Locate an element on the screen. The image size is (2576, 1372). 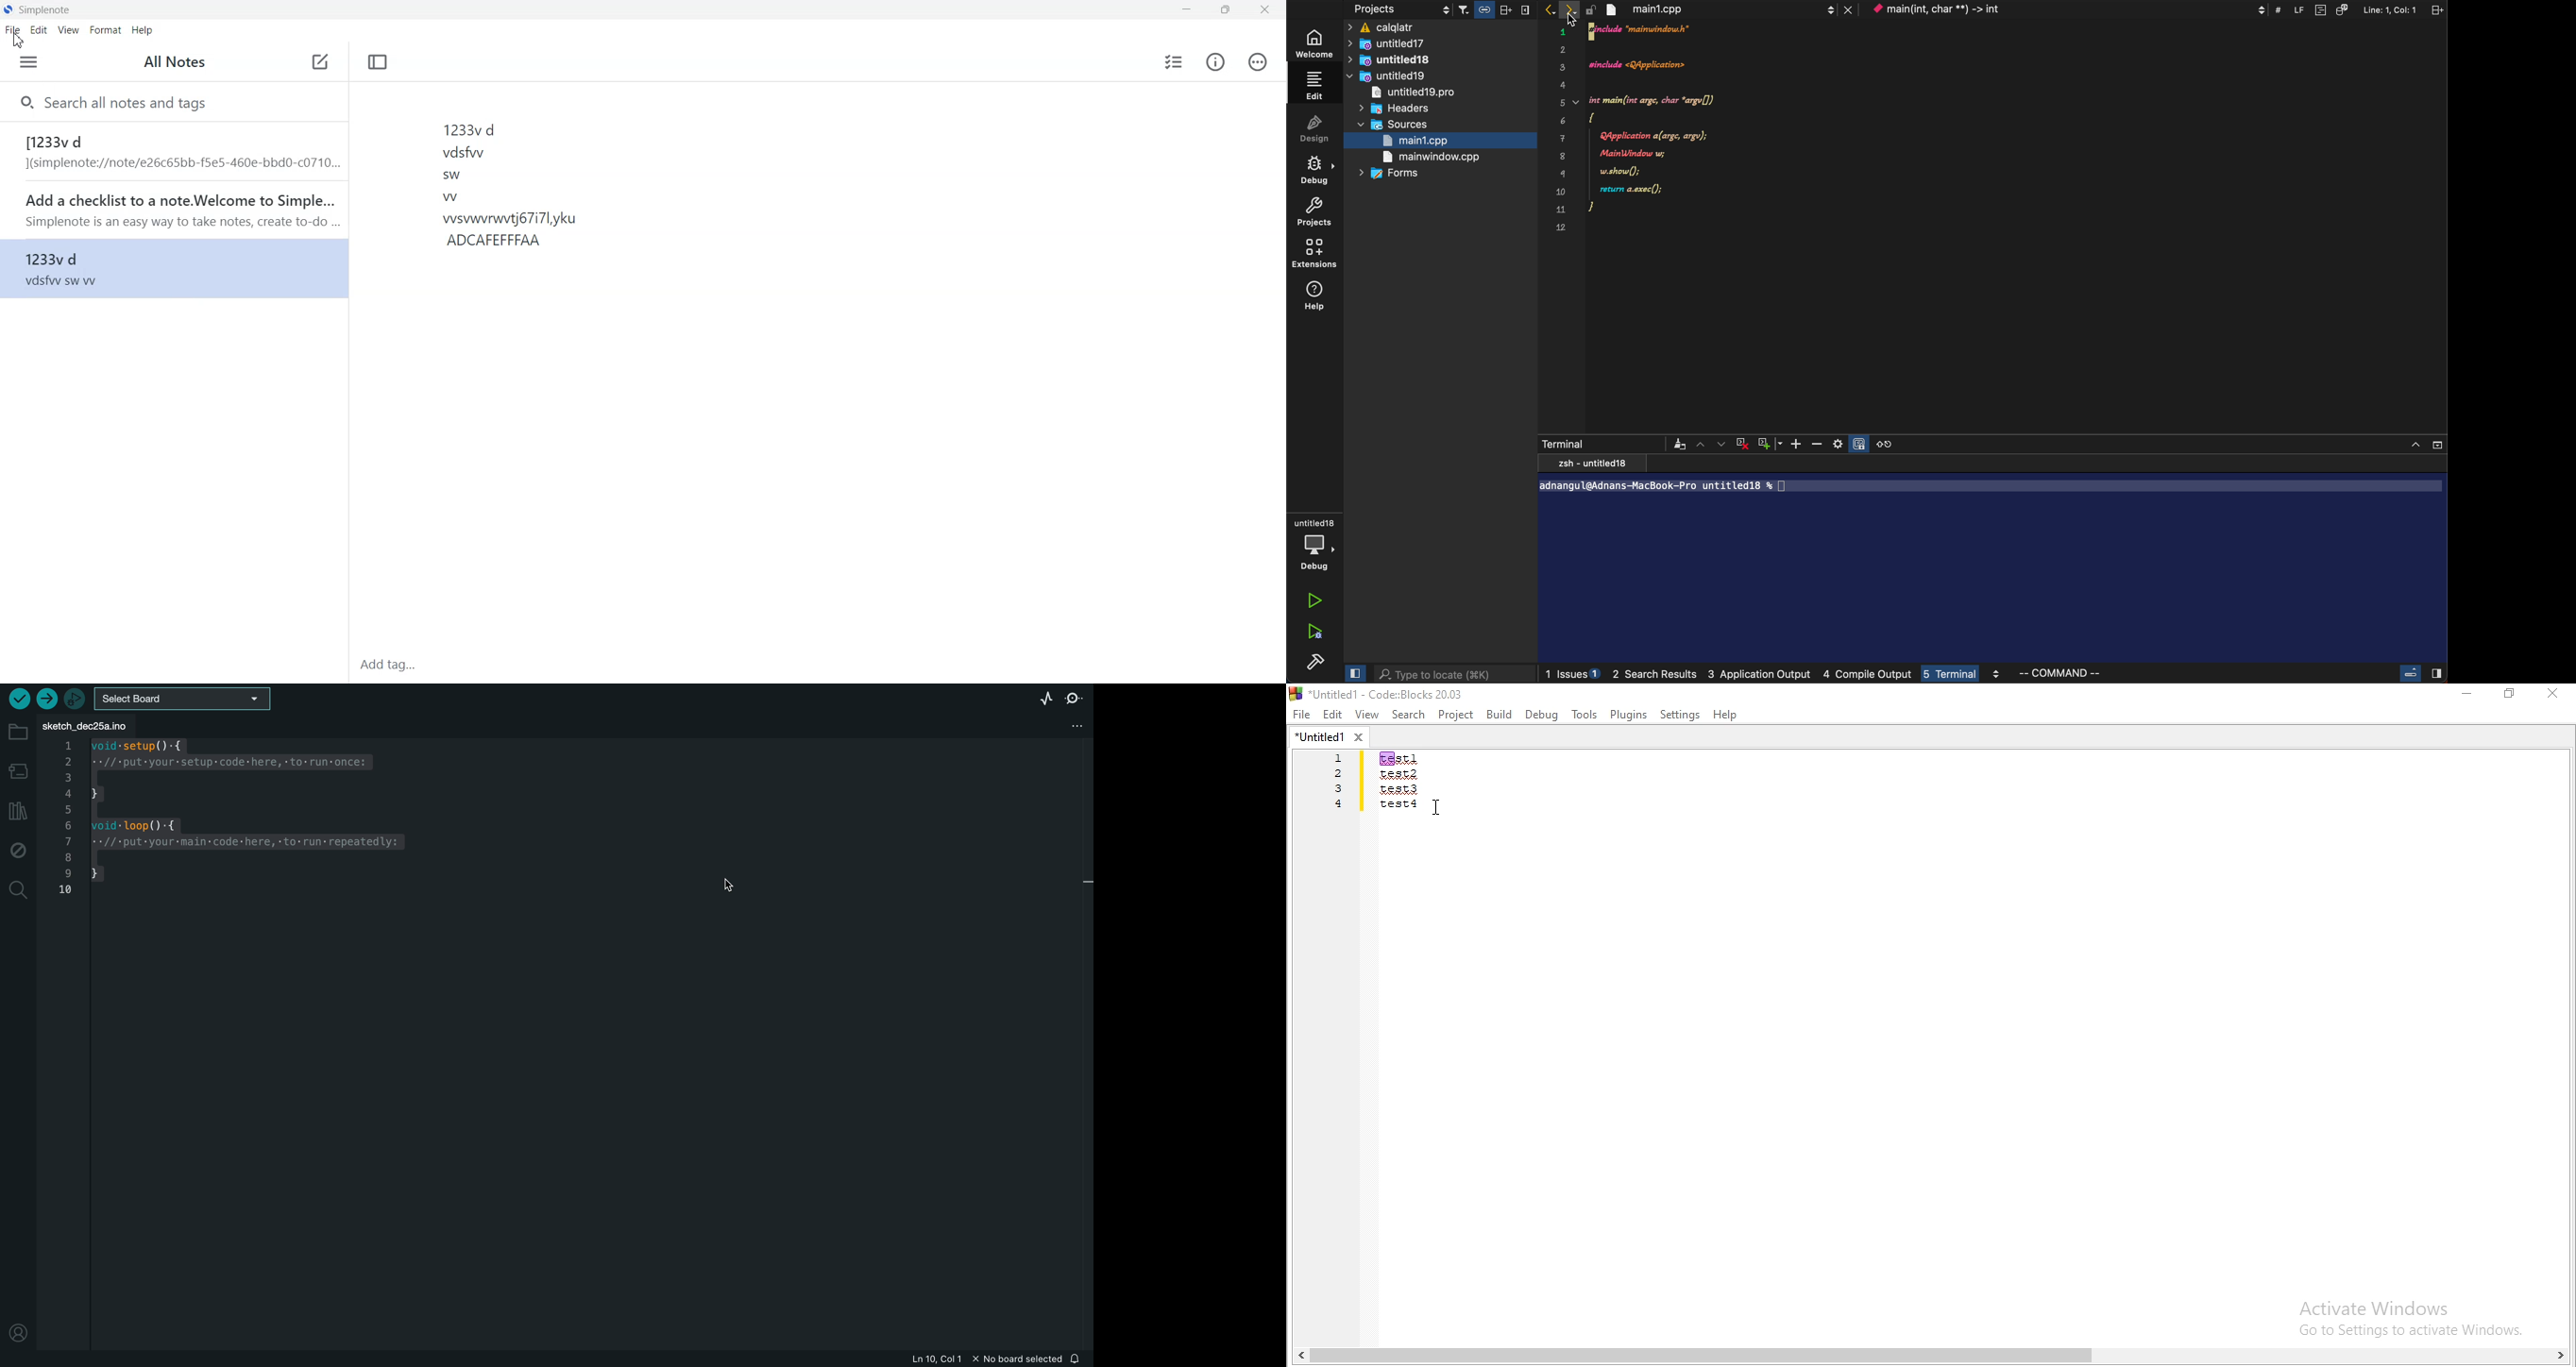
Help is located at coordinates (1729, 717).